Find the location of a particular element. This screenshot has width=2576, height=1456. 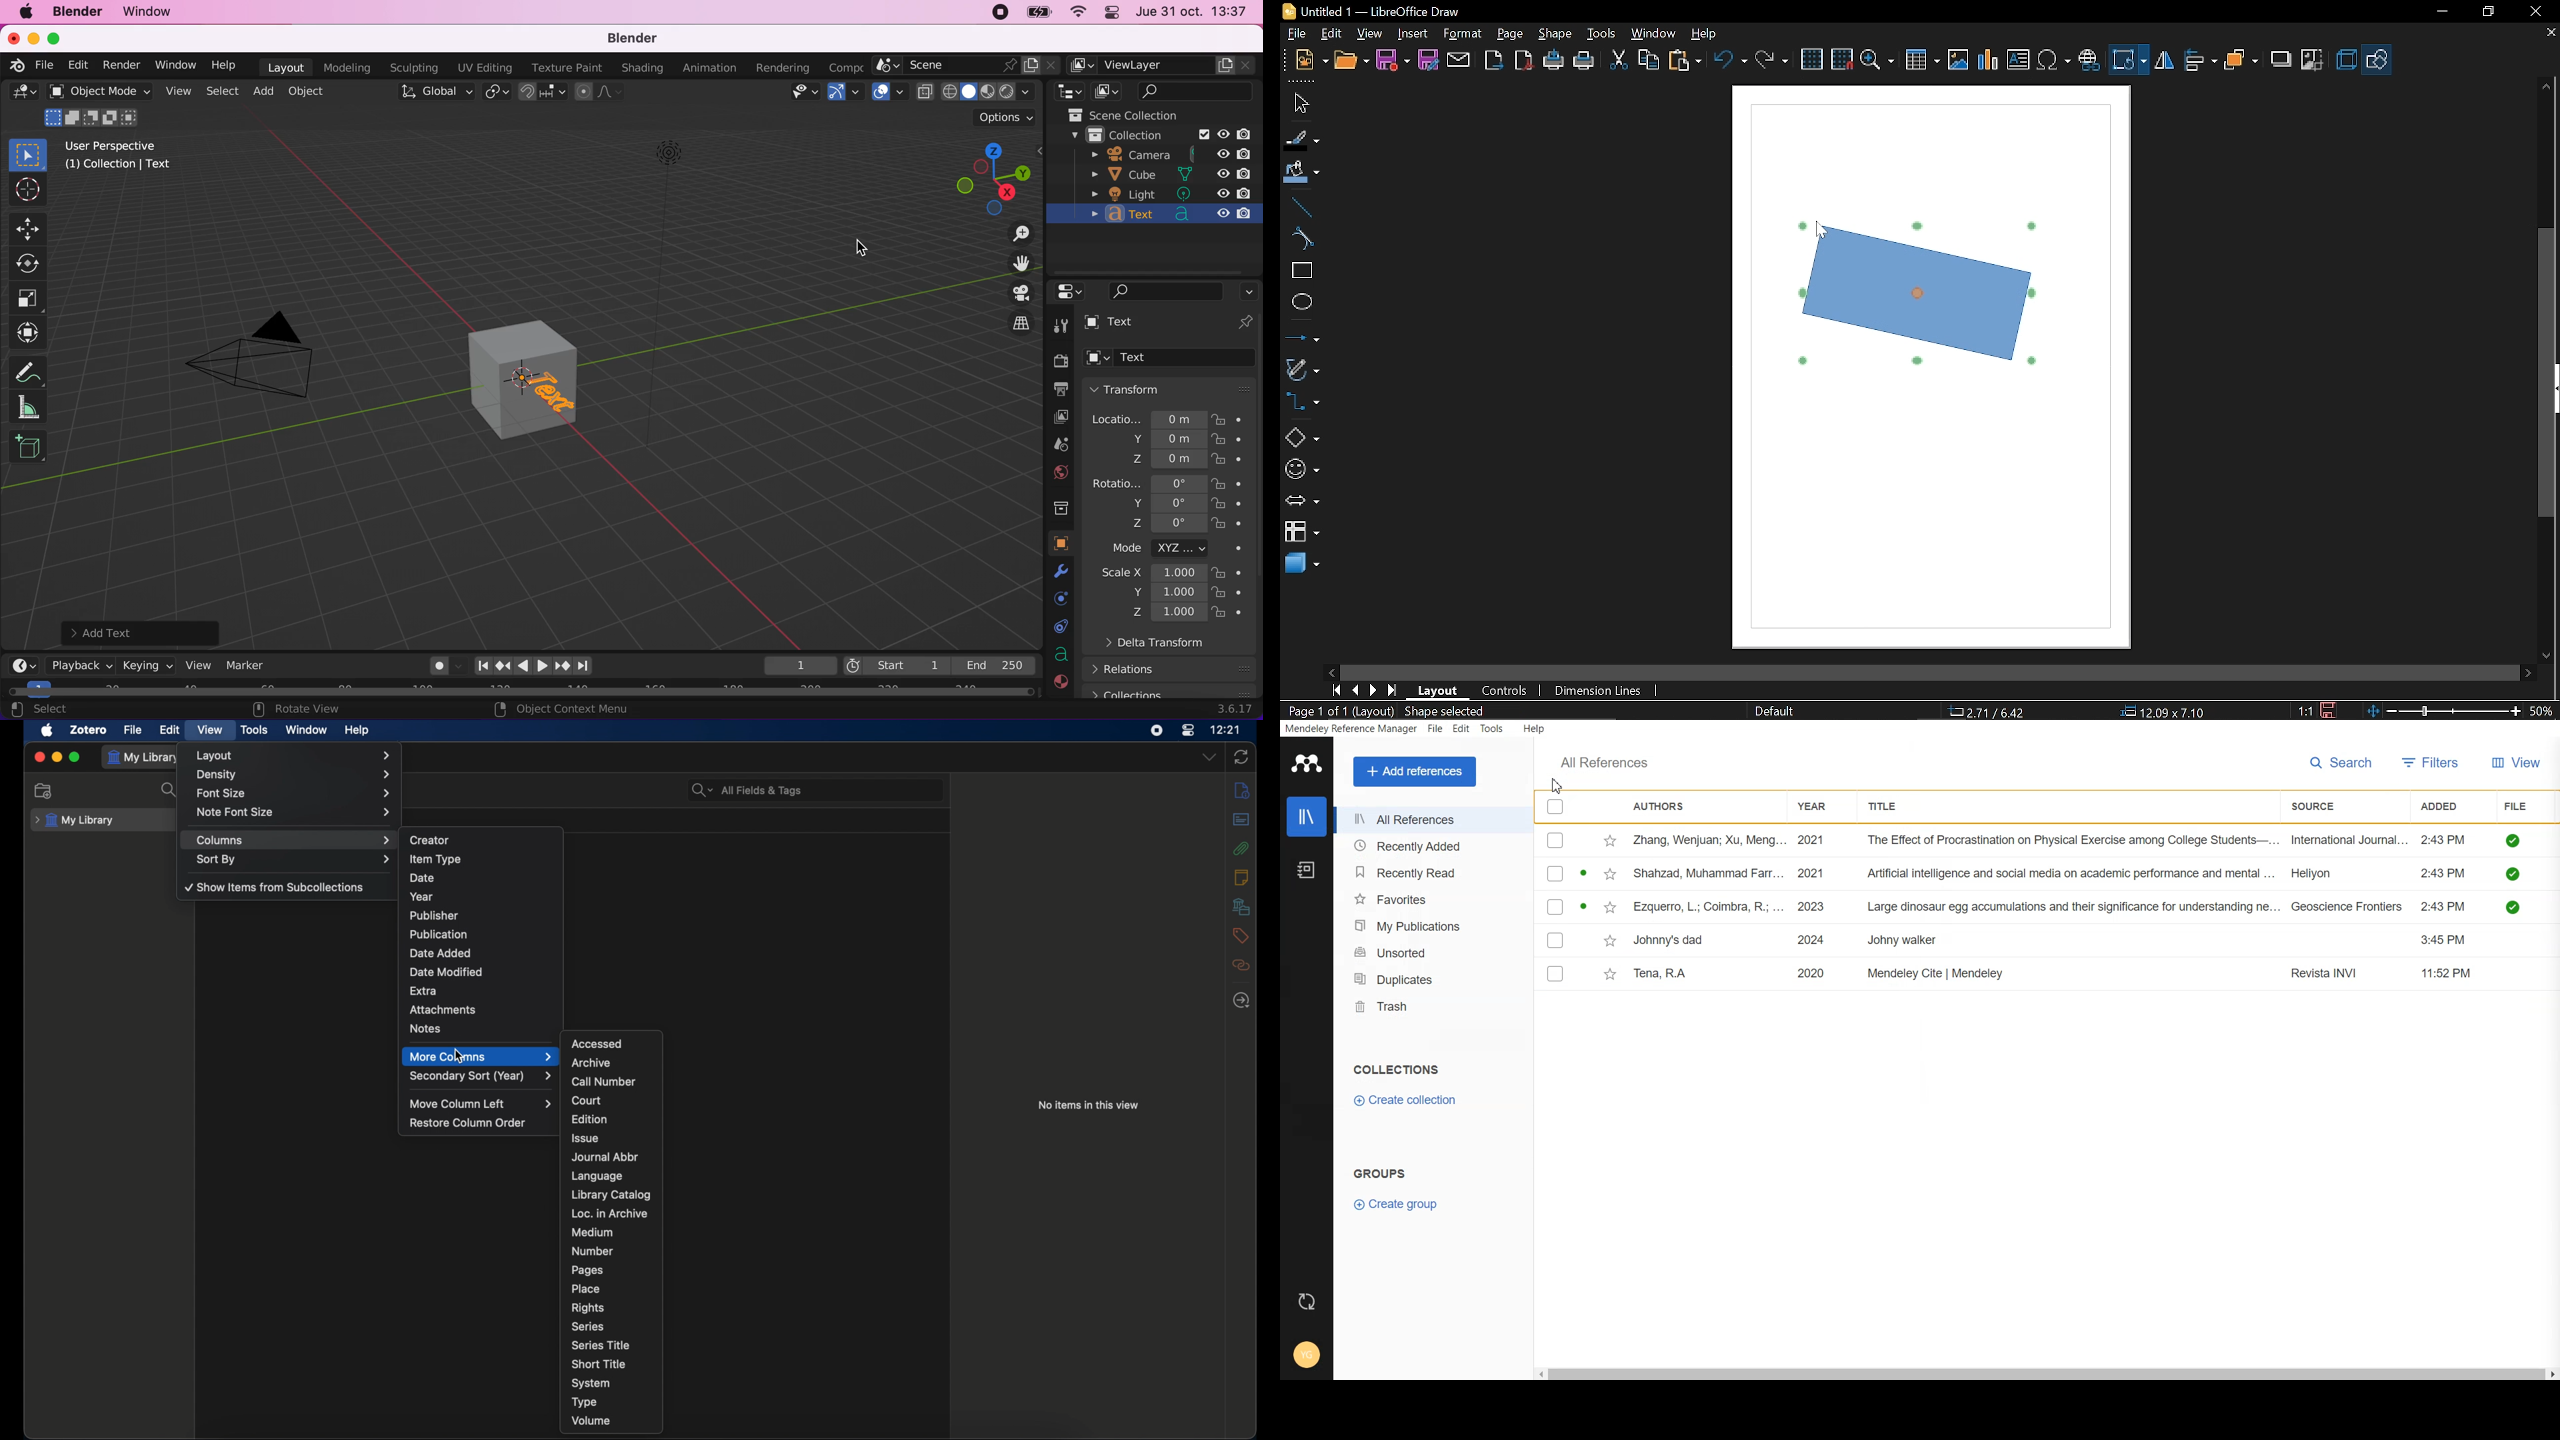

control center is located at coordinates (1187, 731).